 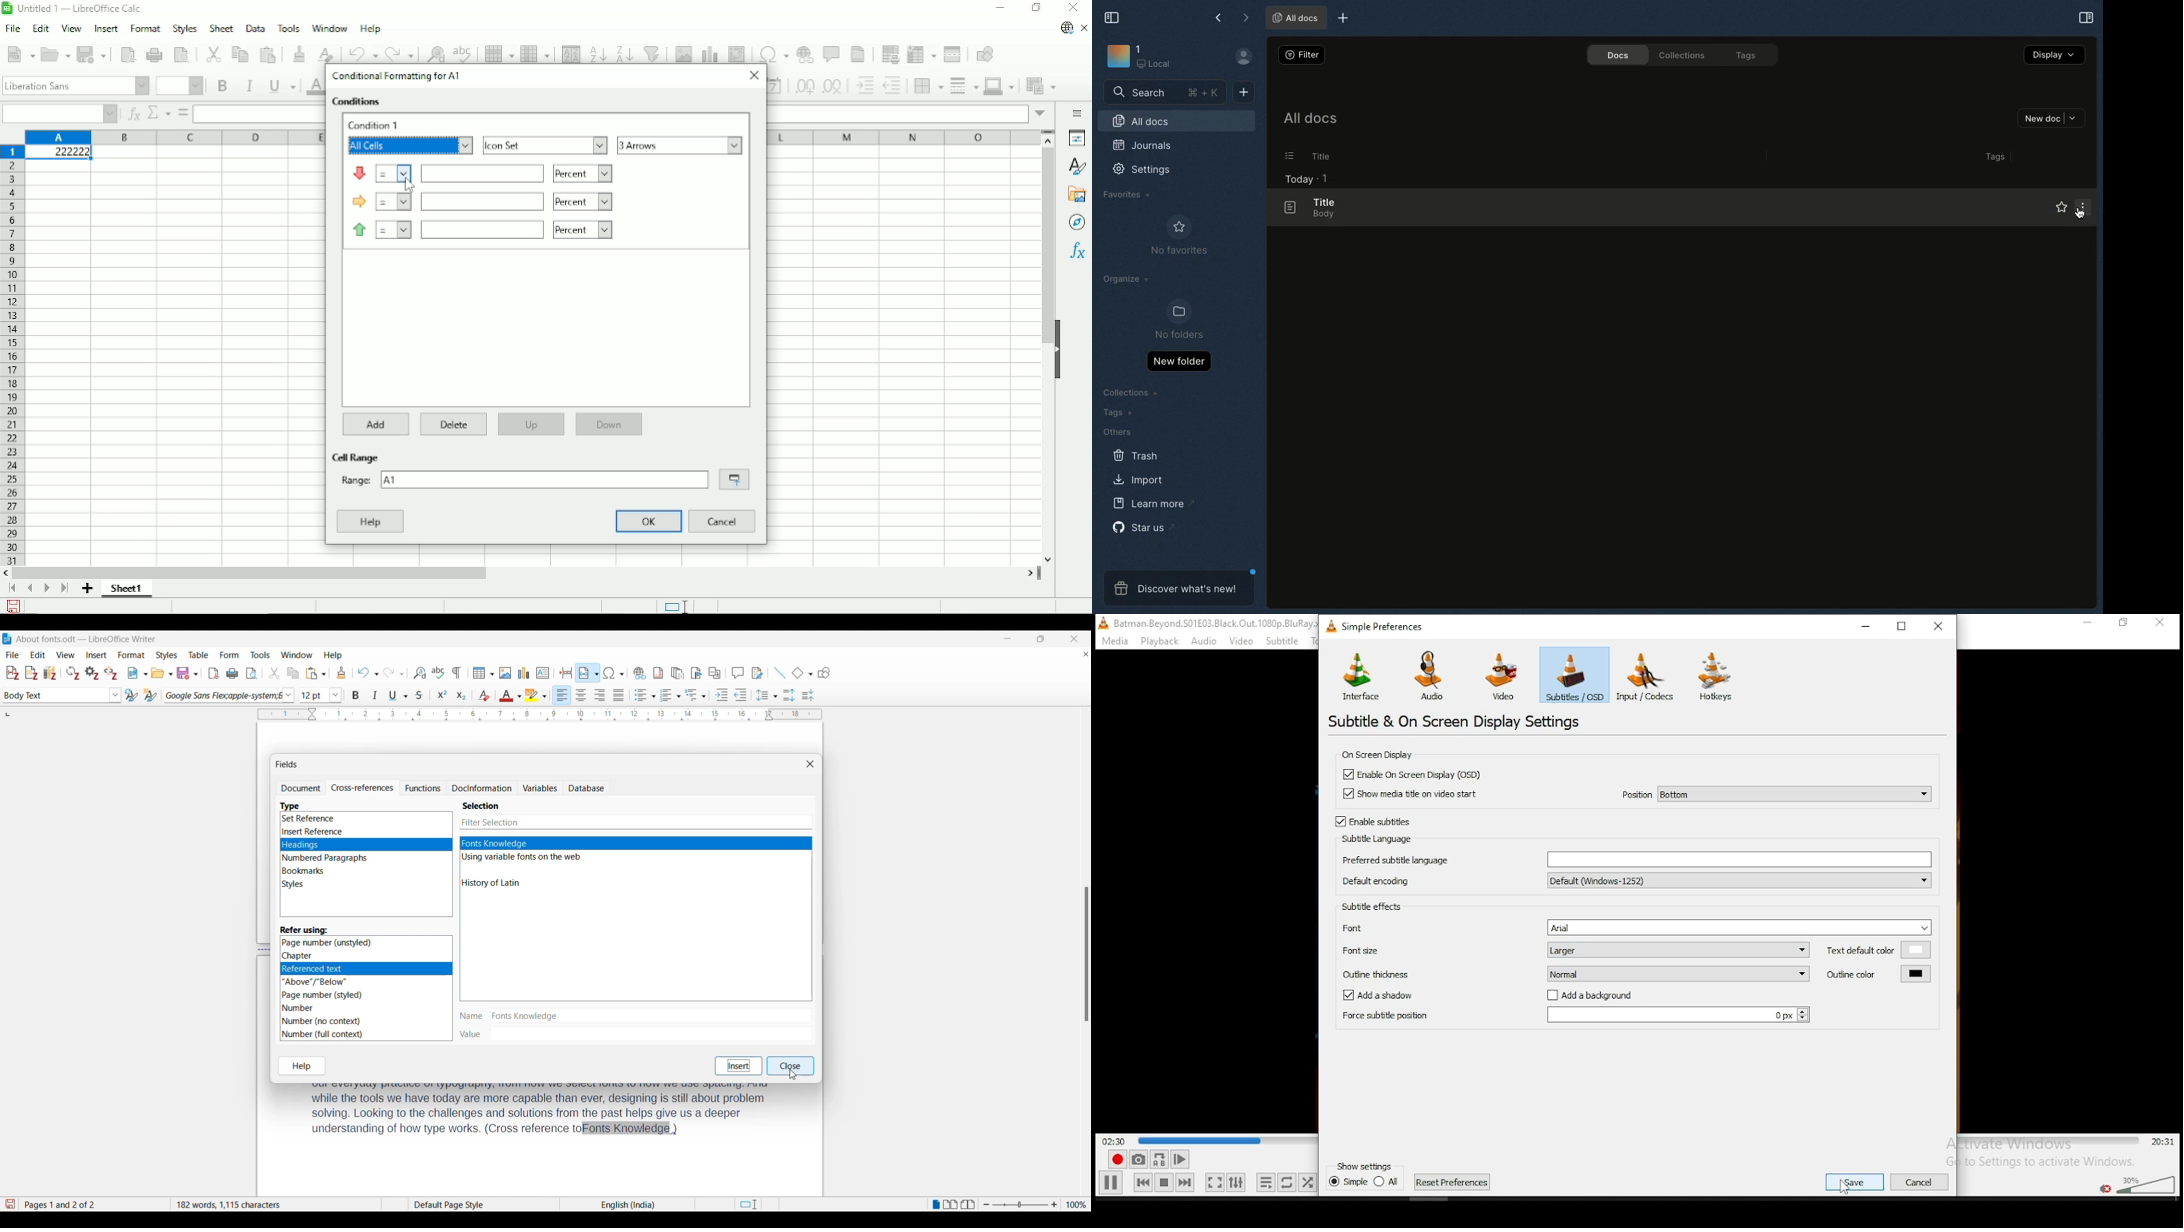 What do you see at coordinates (275, 1205) in the screenshot?
I see `182 words, 1115 characters ` at bounding box center [275, 1205].